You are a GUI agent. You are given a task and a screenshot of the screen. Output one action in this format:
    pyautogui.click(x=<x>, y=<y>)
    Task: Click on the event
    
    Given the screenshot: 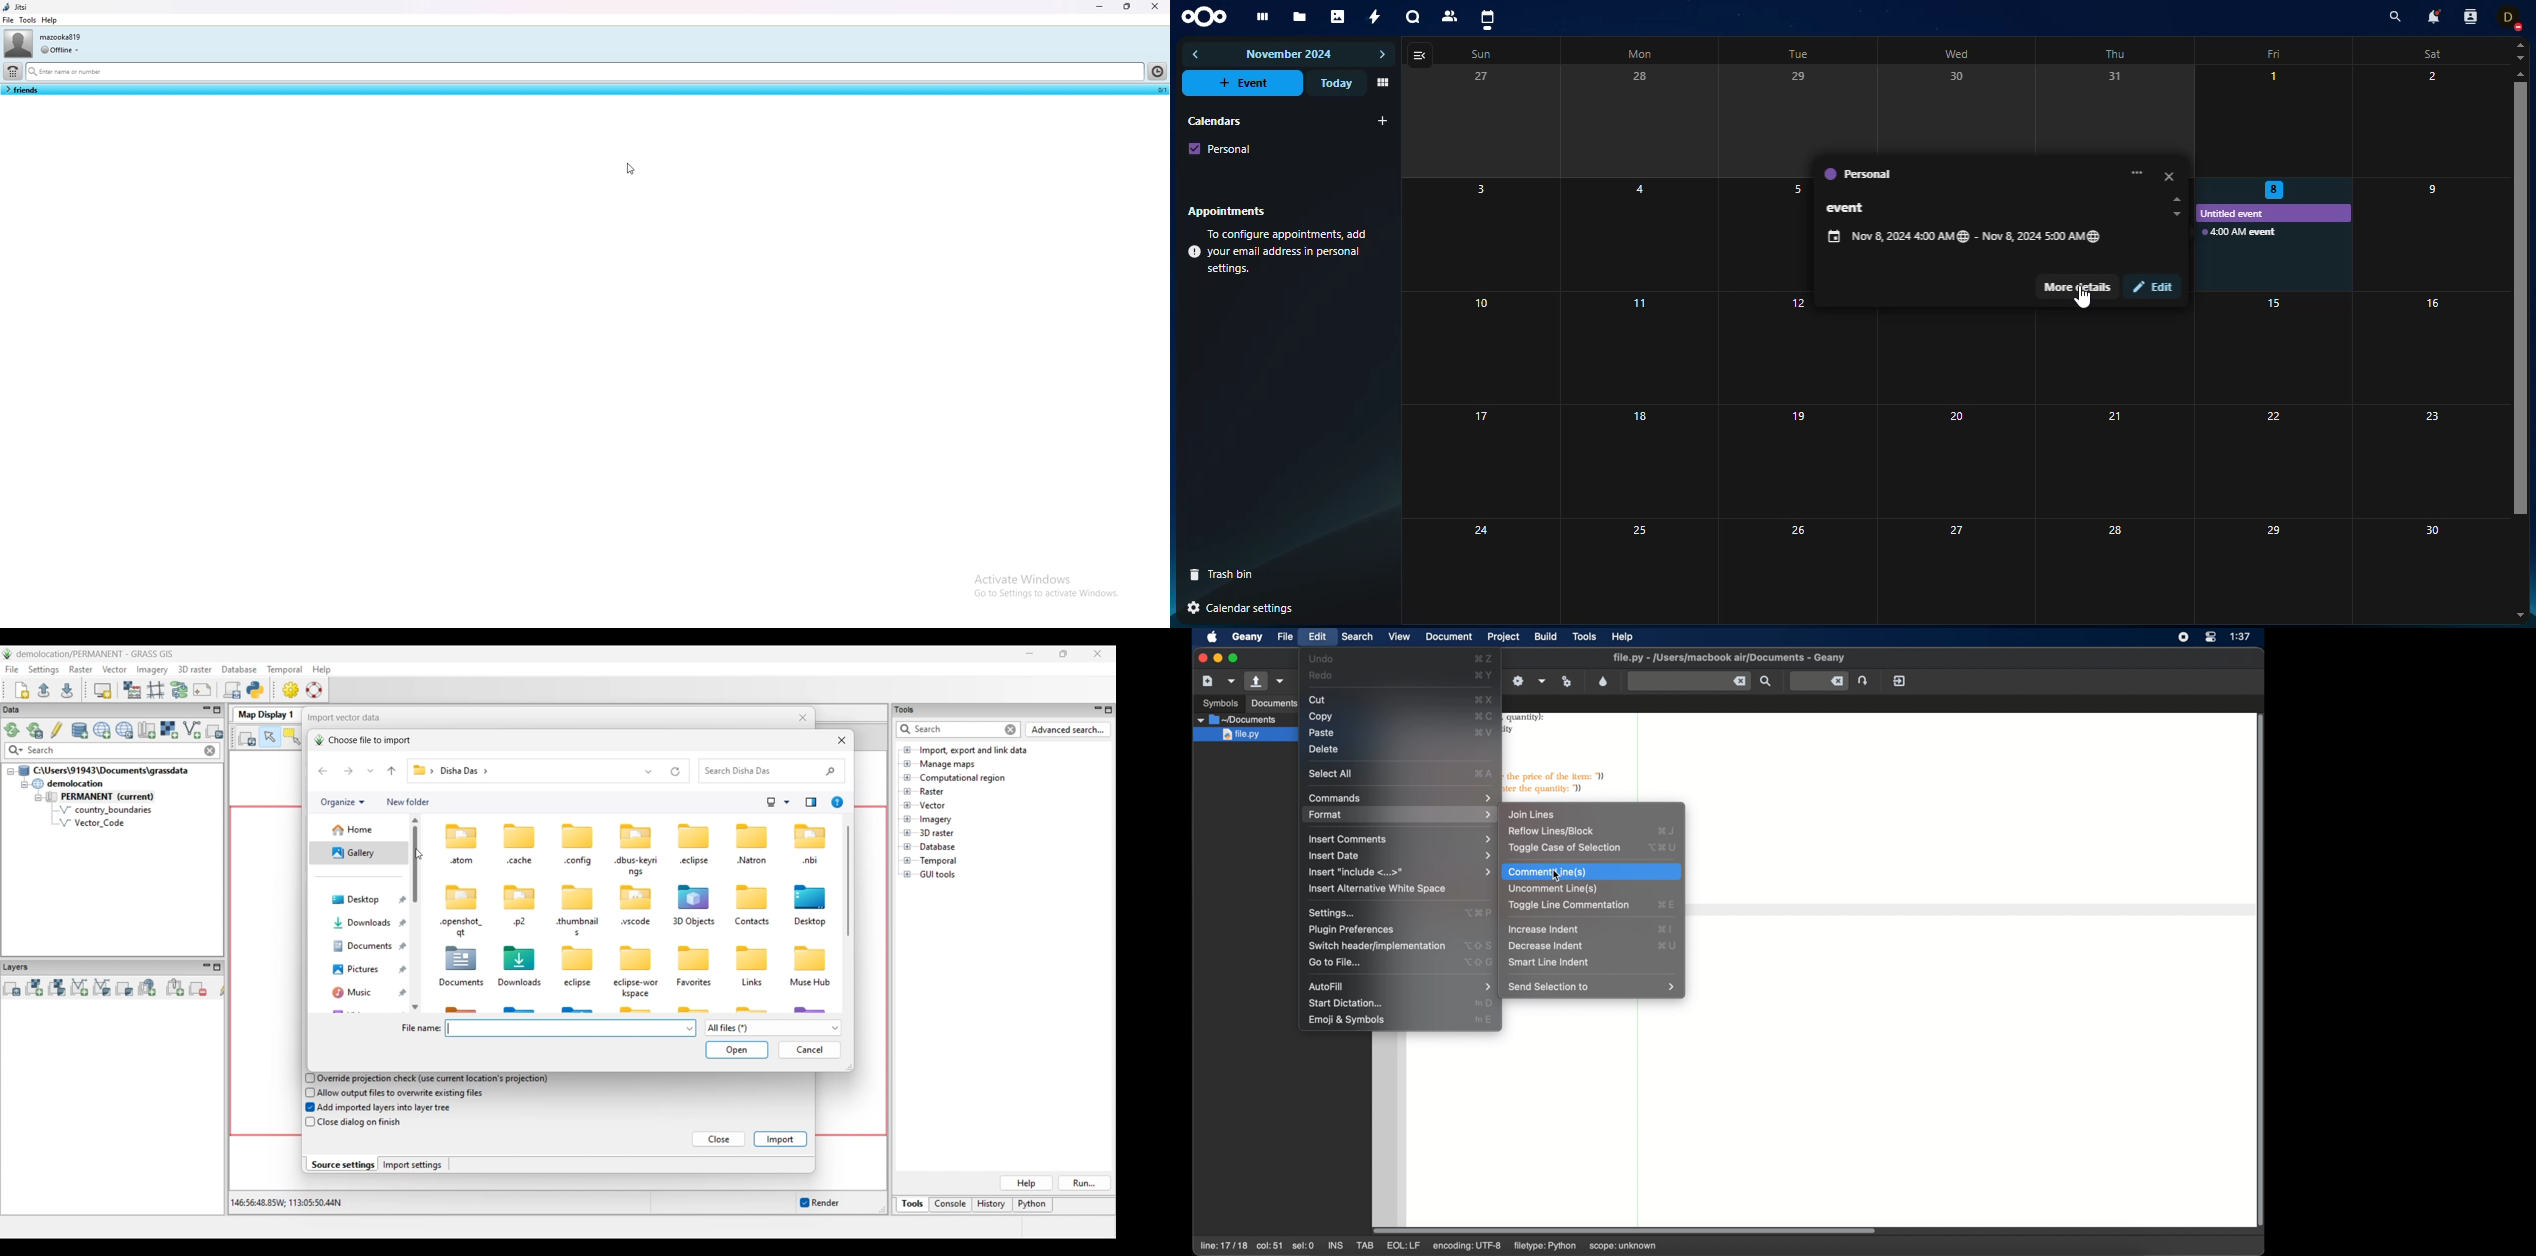 What is the action you would take?
    pyautogui.click(x=2239, y=232)
    